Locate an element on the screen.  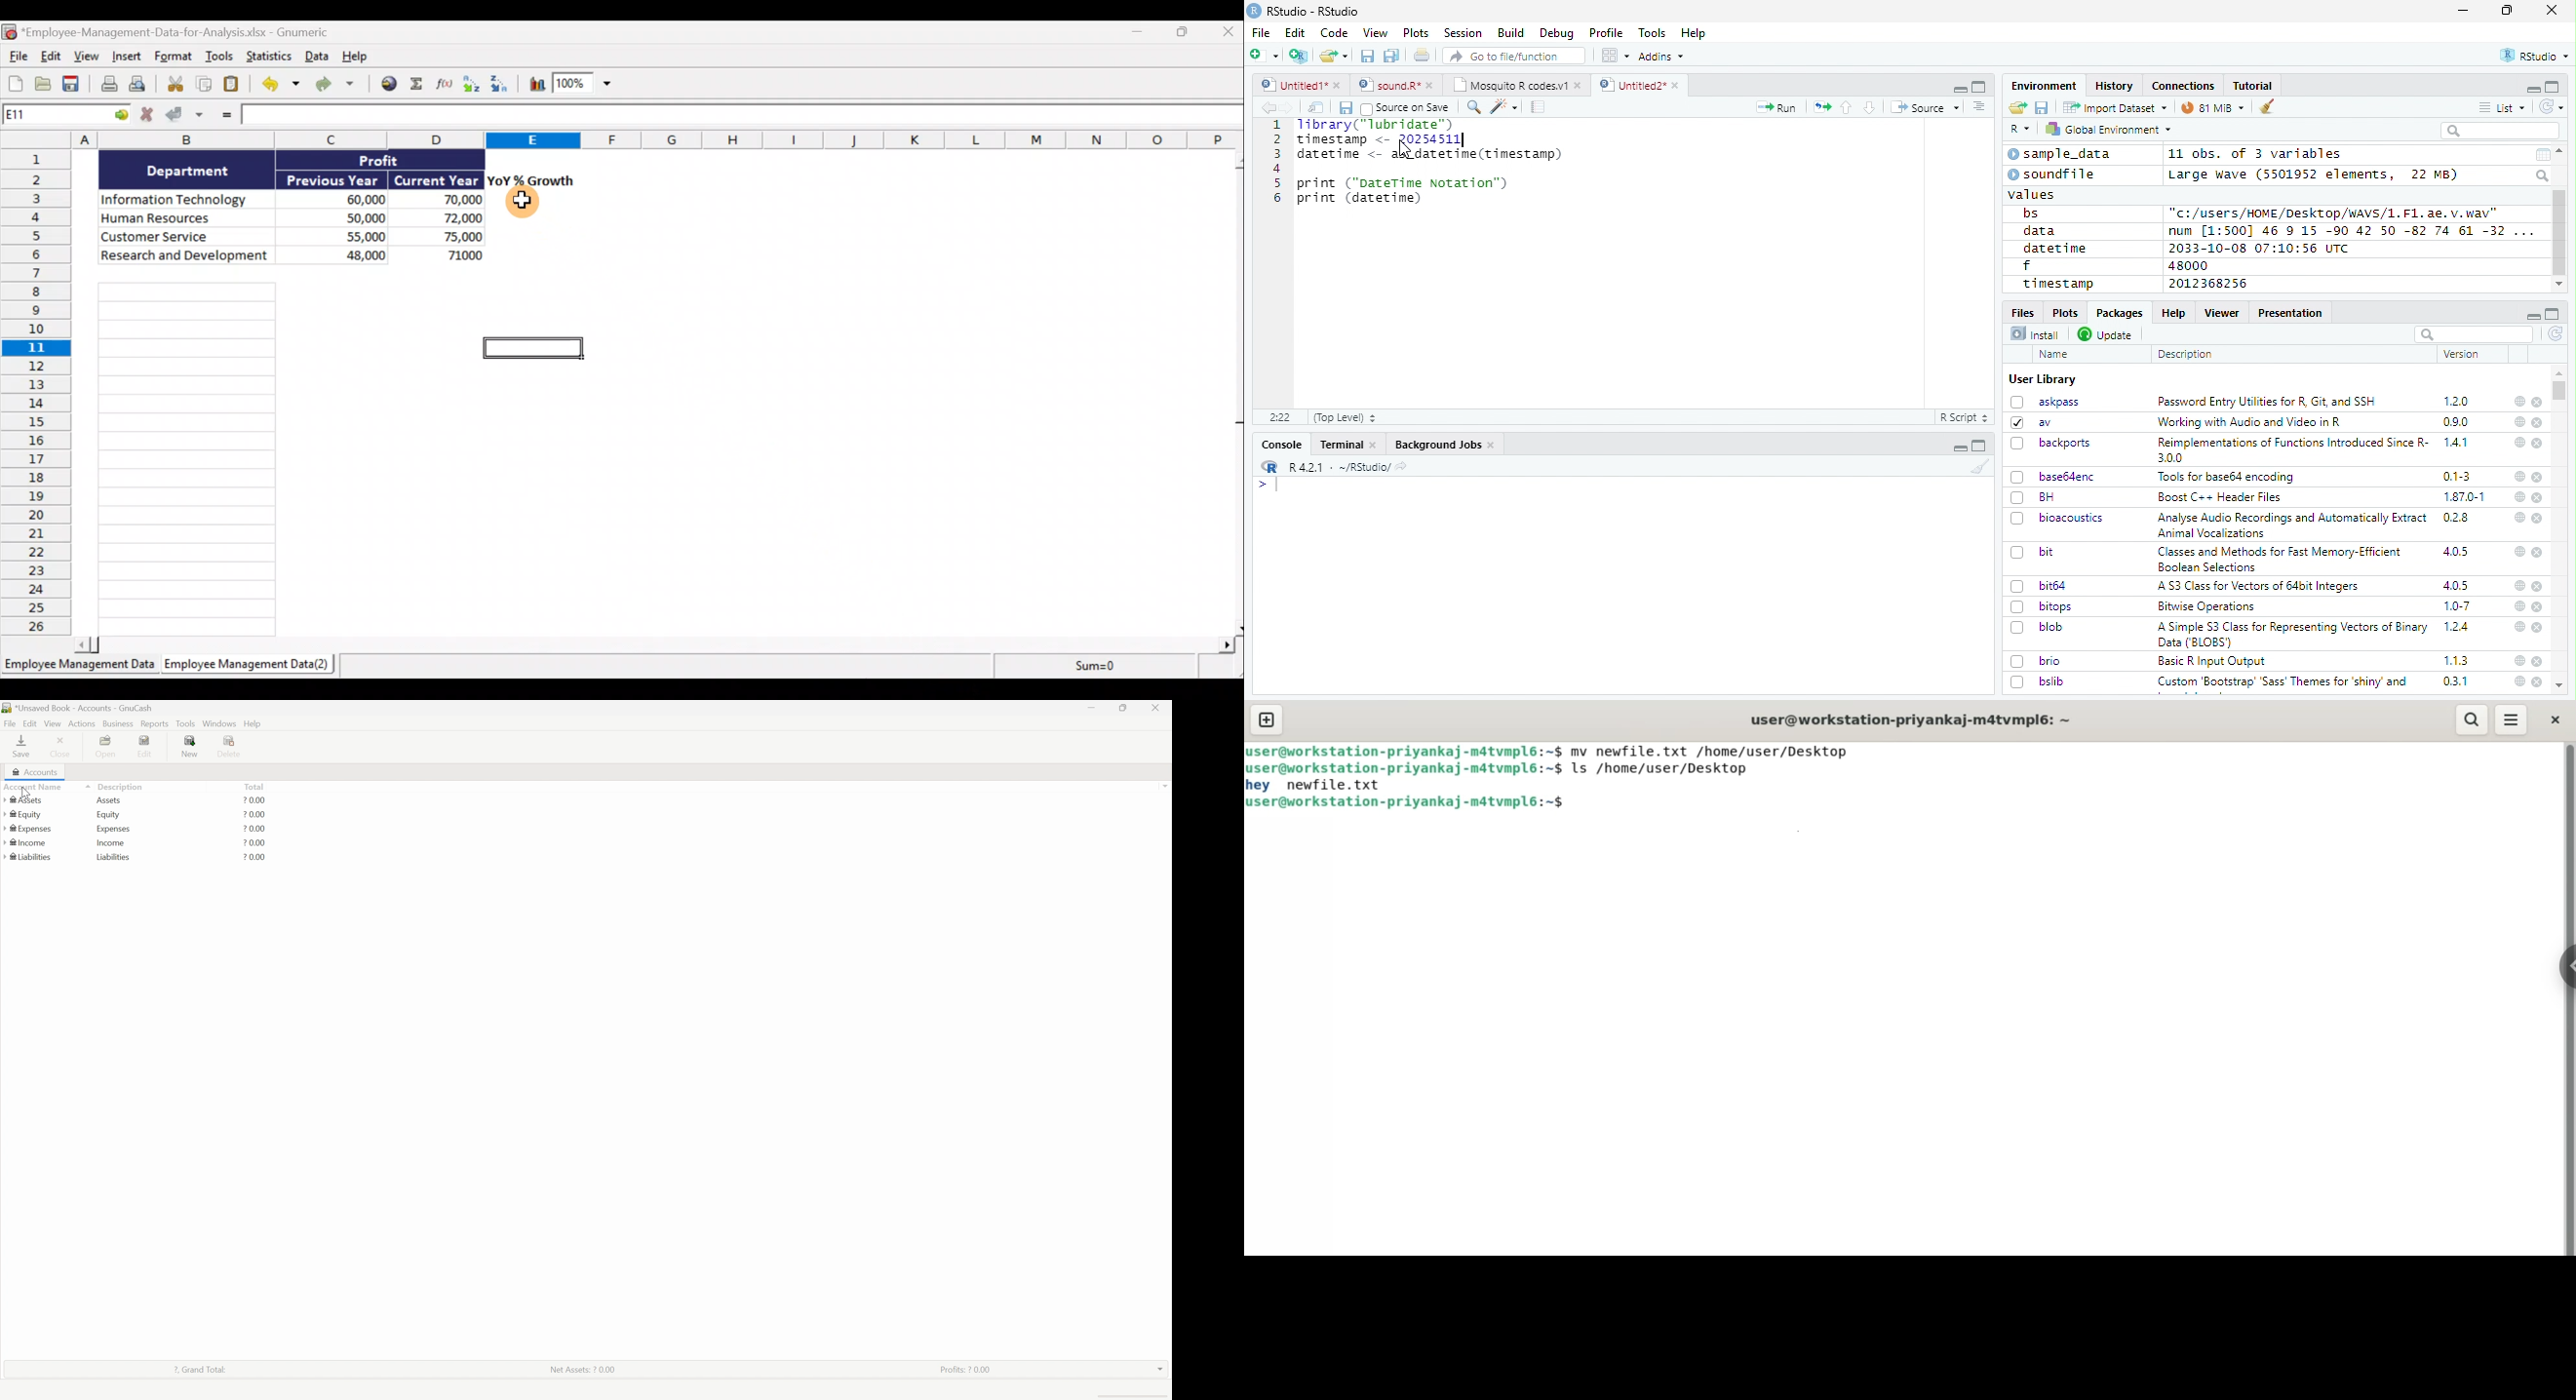
4.0.5 is located at coordinates (2455, 552).